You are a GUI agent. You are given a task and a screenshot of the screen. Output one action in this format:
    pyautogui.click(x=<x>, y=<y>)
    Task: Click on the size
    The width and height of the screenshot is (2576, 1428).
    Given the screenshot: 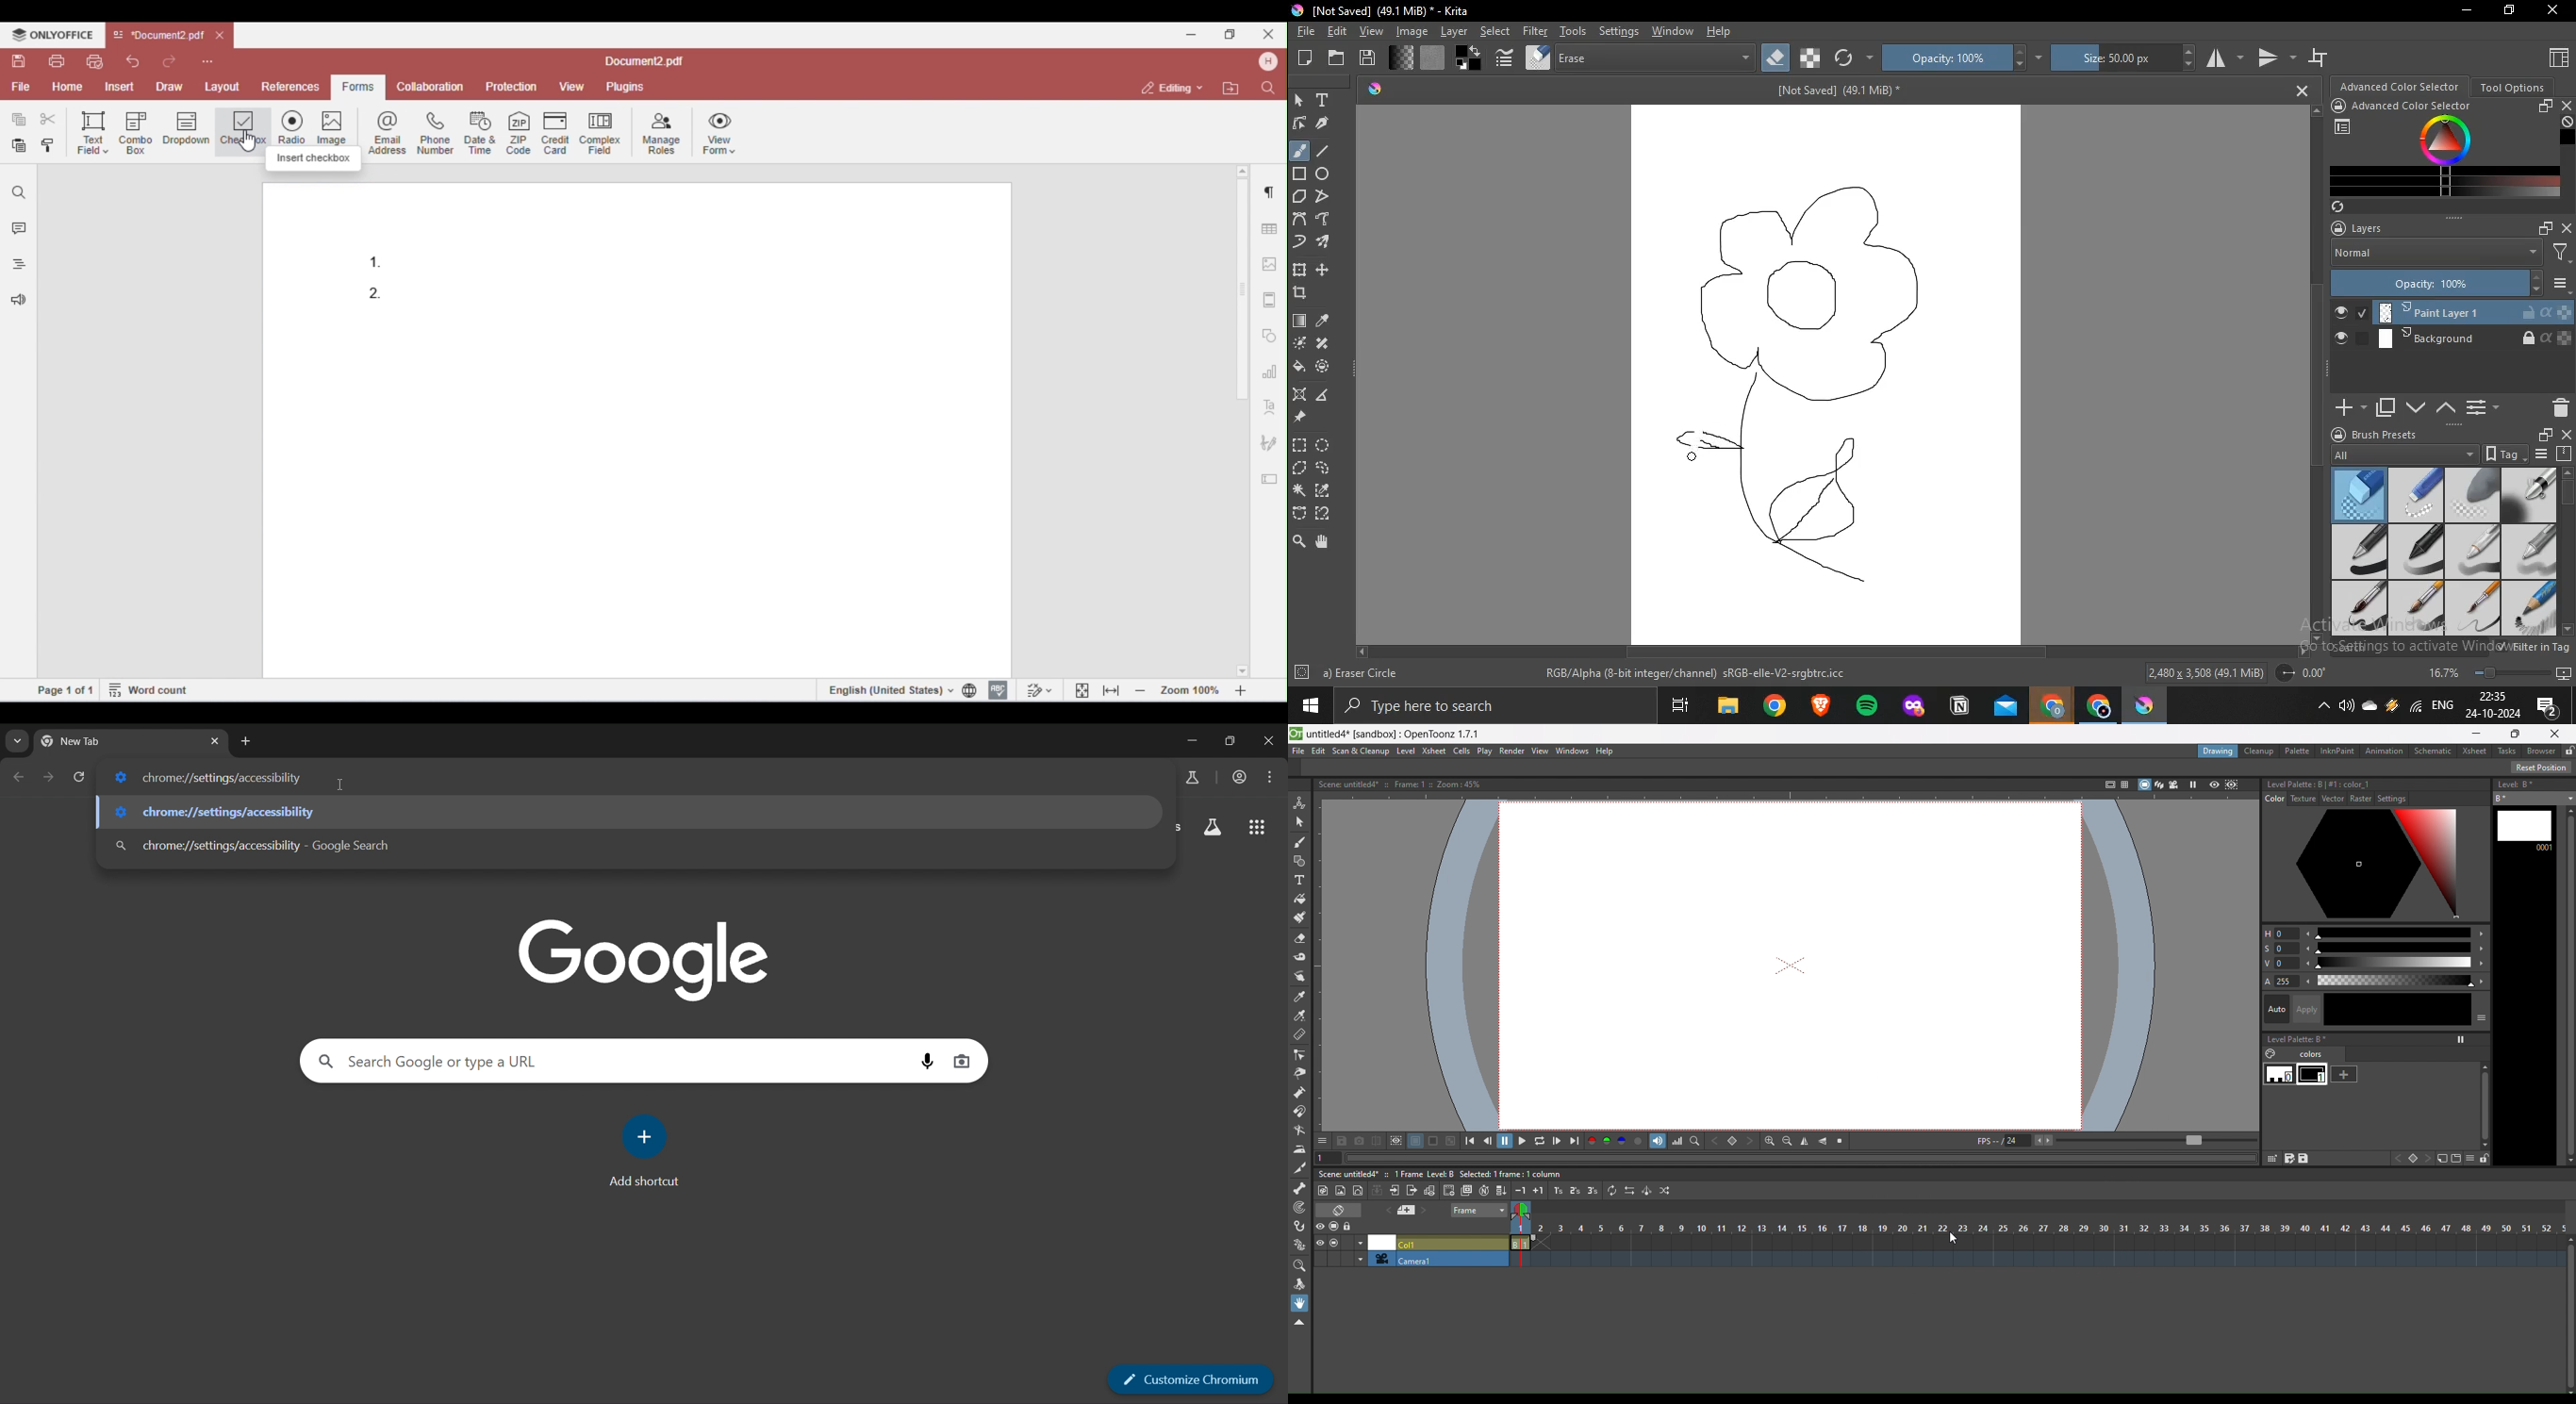 What is the action you would take?
    pyautogui.click(x=2121, y=59)
    